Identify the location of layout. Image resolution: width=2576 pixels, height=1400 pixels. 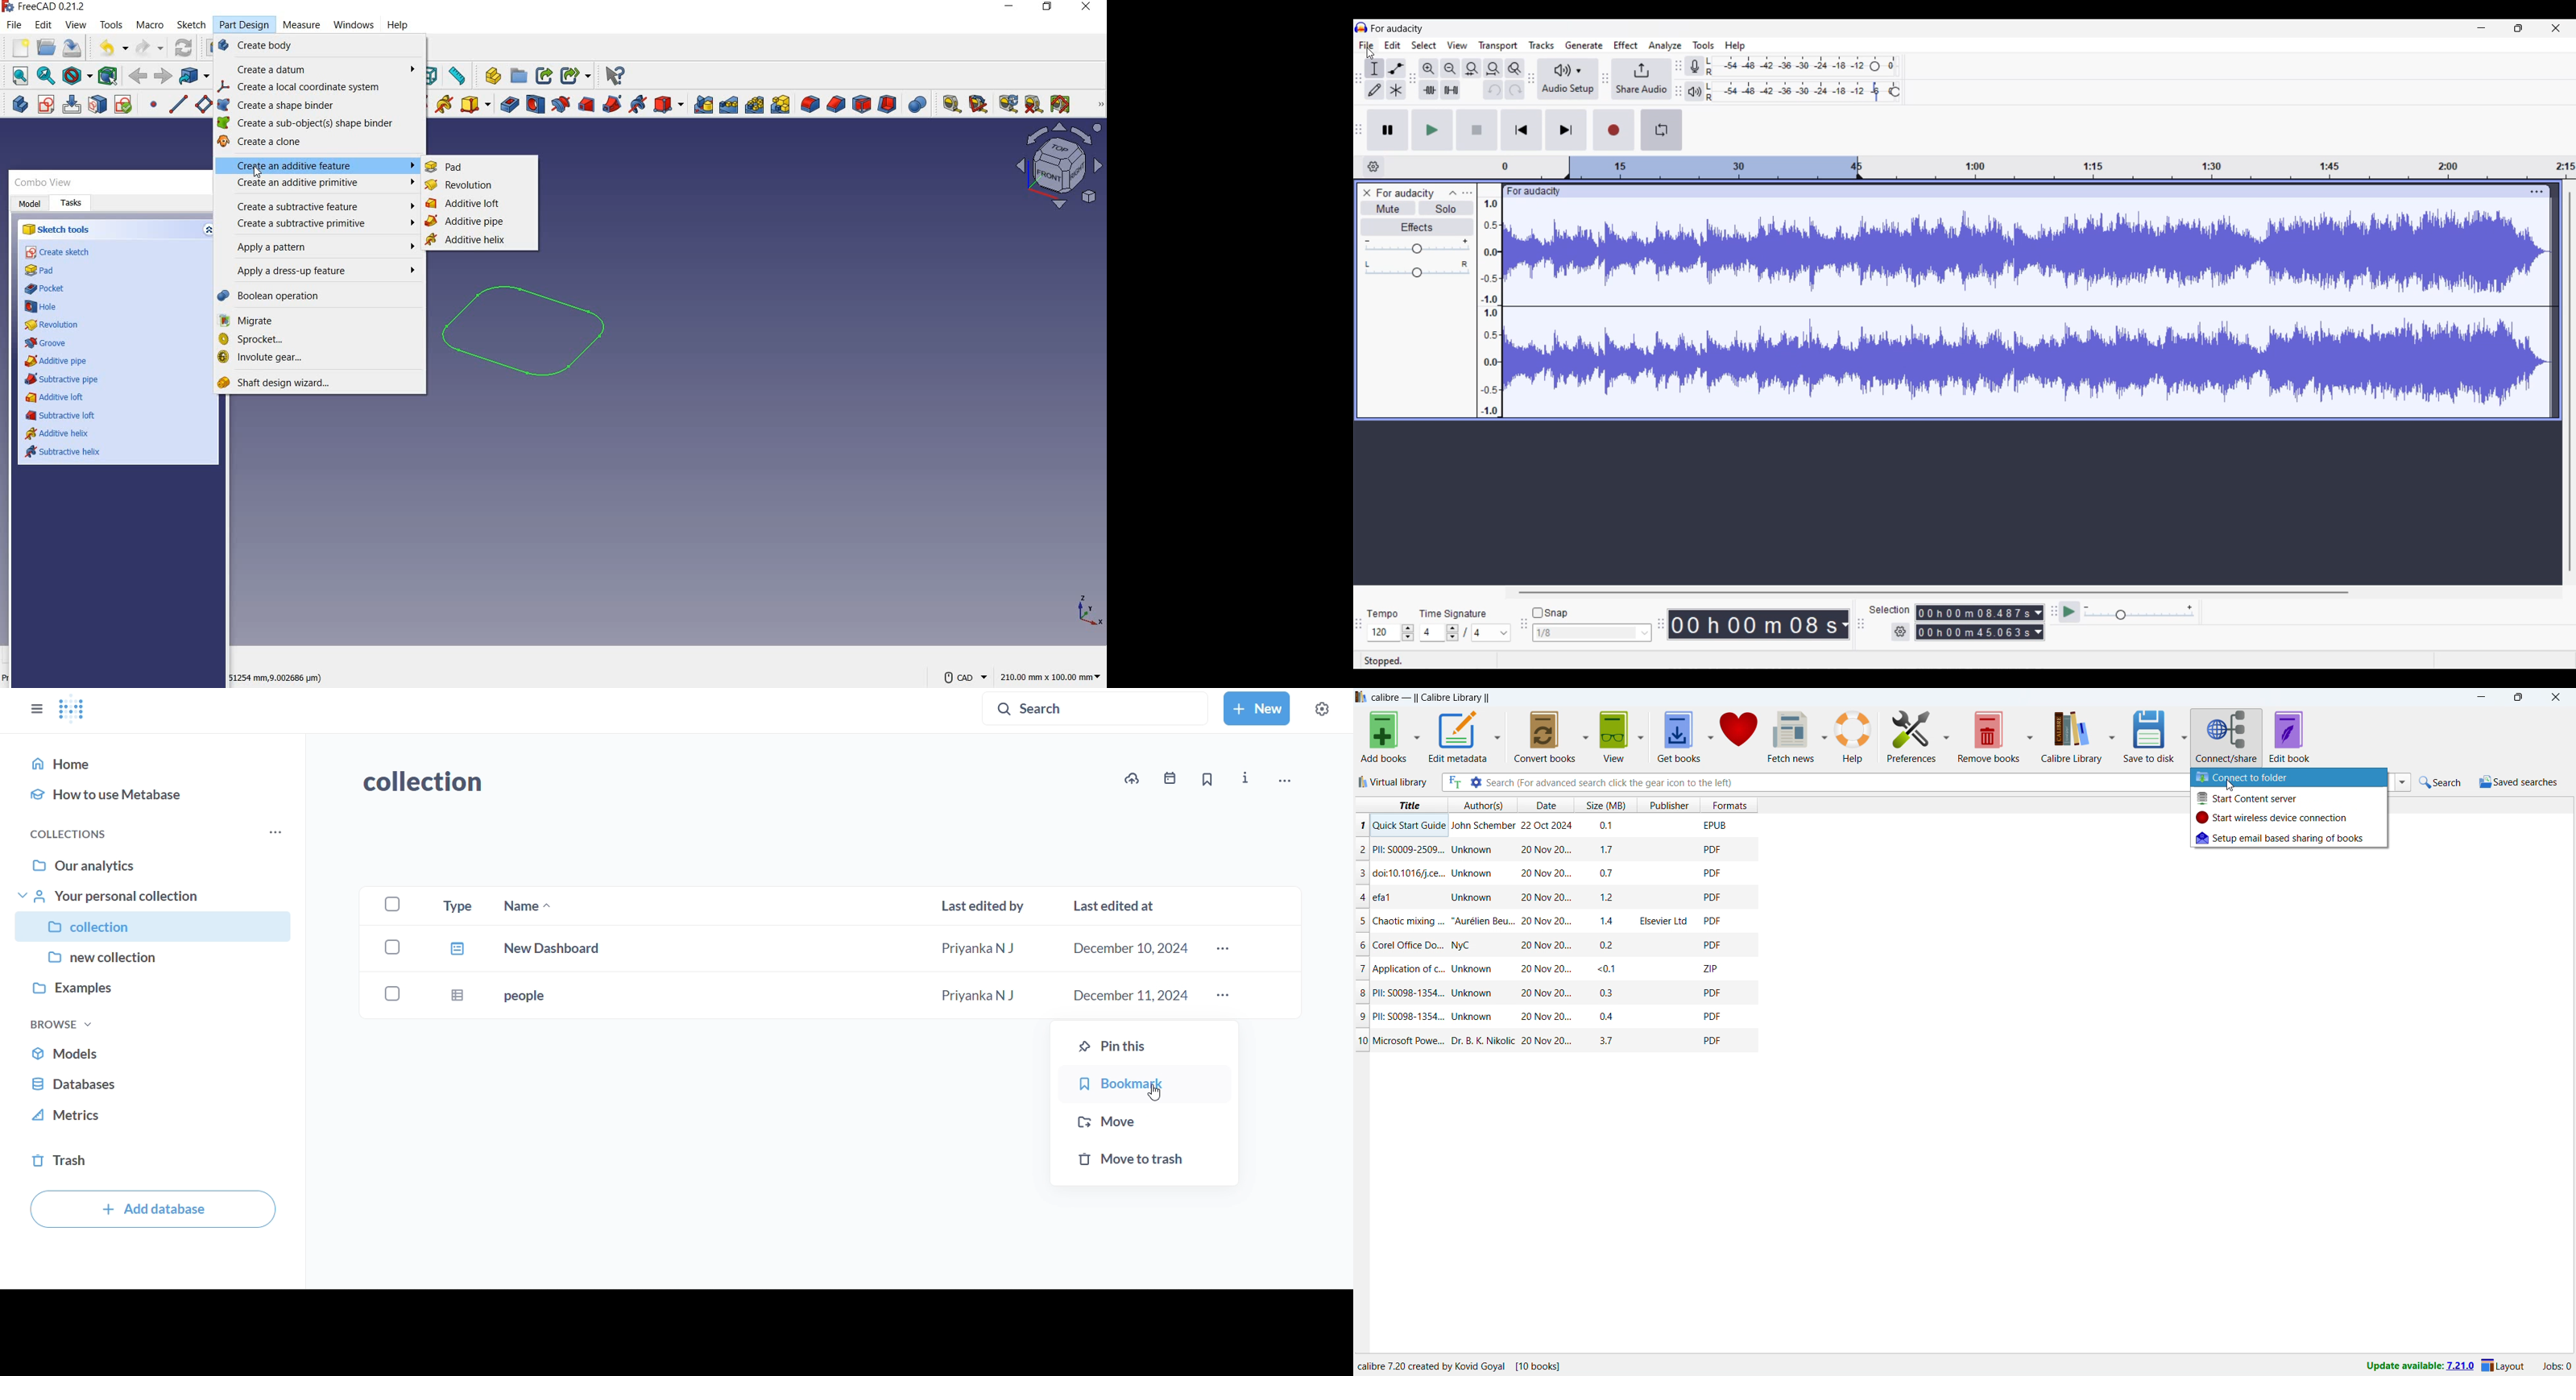
(2505, 1366).